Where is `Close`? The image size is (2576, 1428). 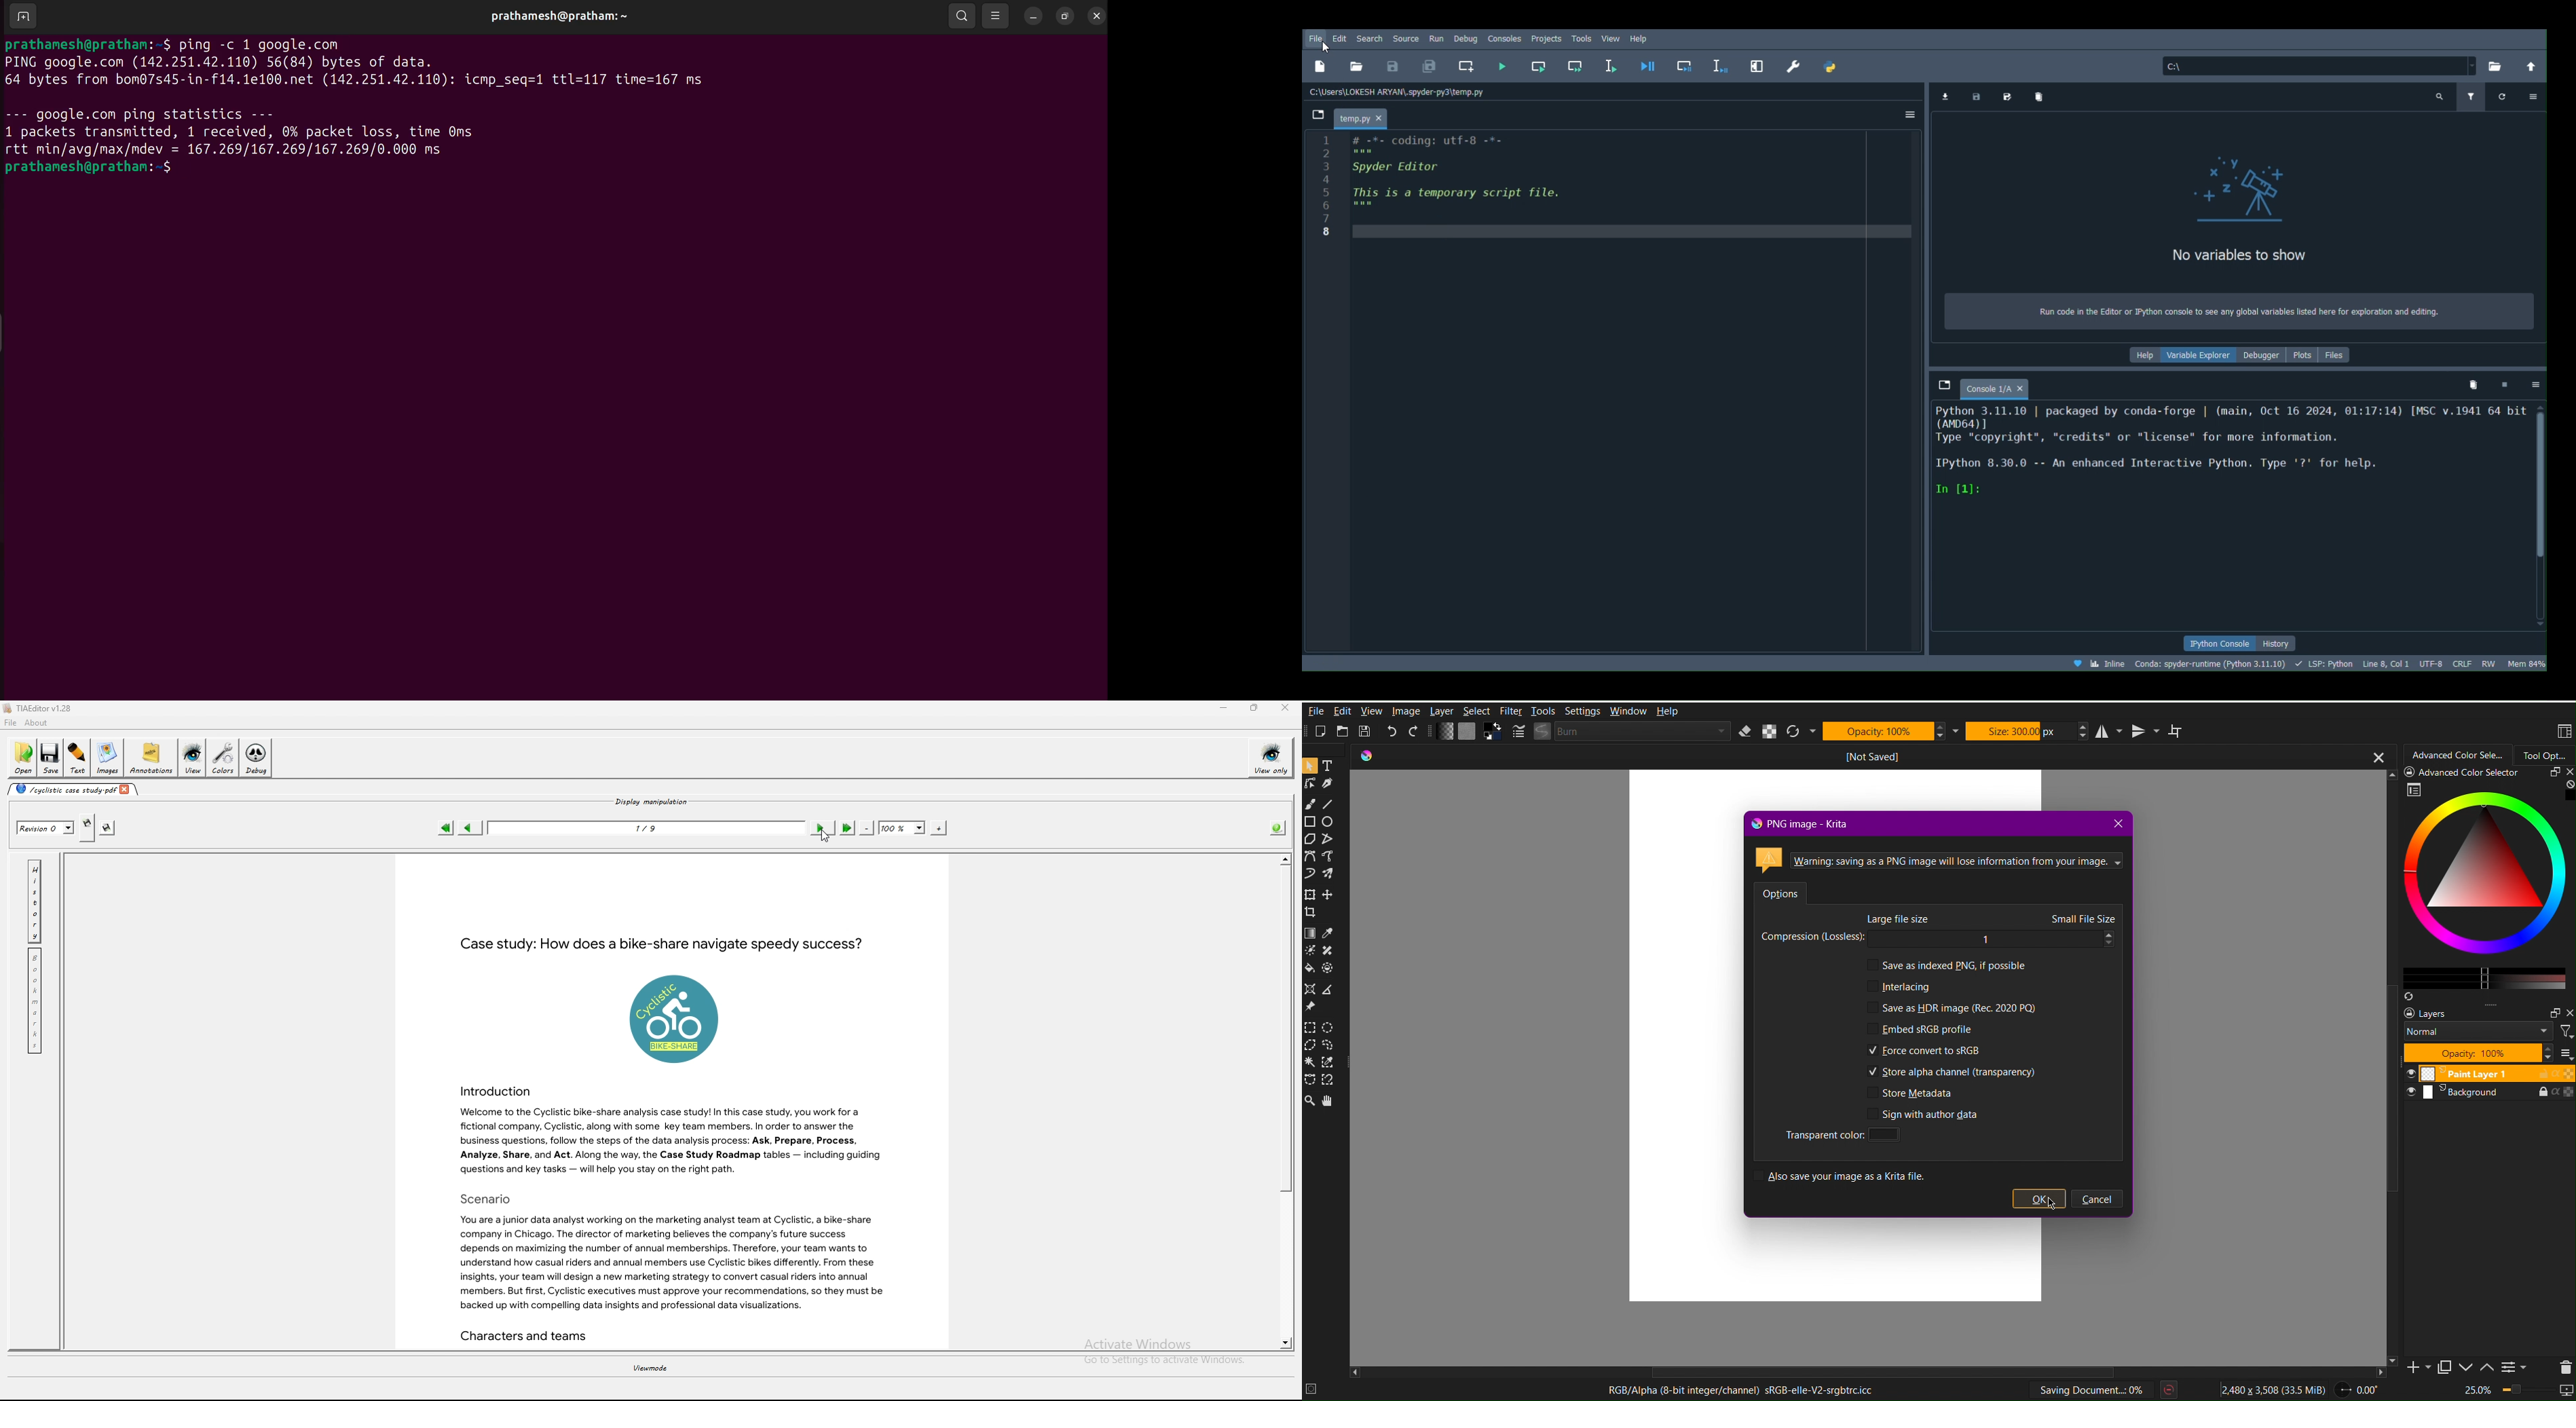 Close is located at coordinates (2115, 823).